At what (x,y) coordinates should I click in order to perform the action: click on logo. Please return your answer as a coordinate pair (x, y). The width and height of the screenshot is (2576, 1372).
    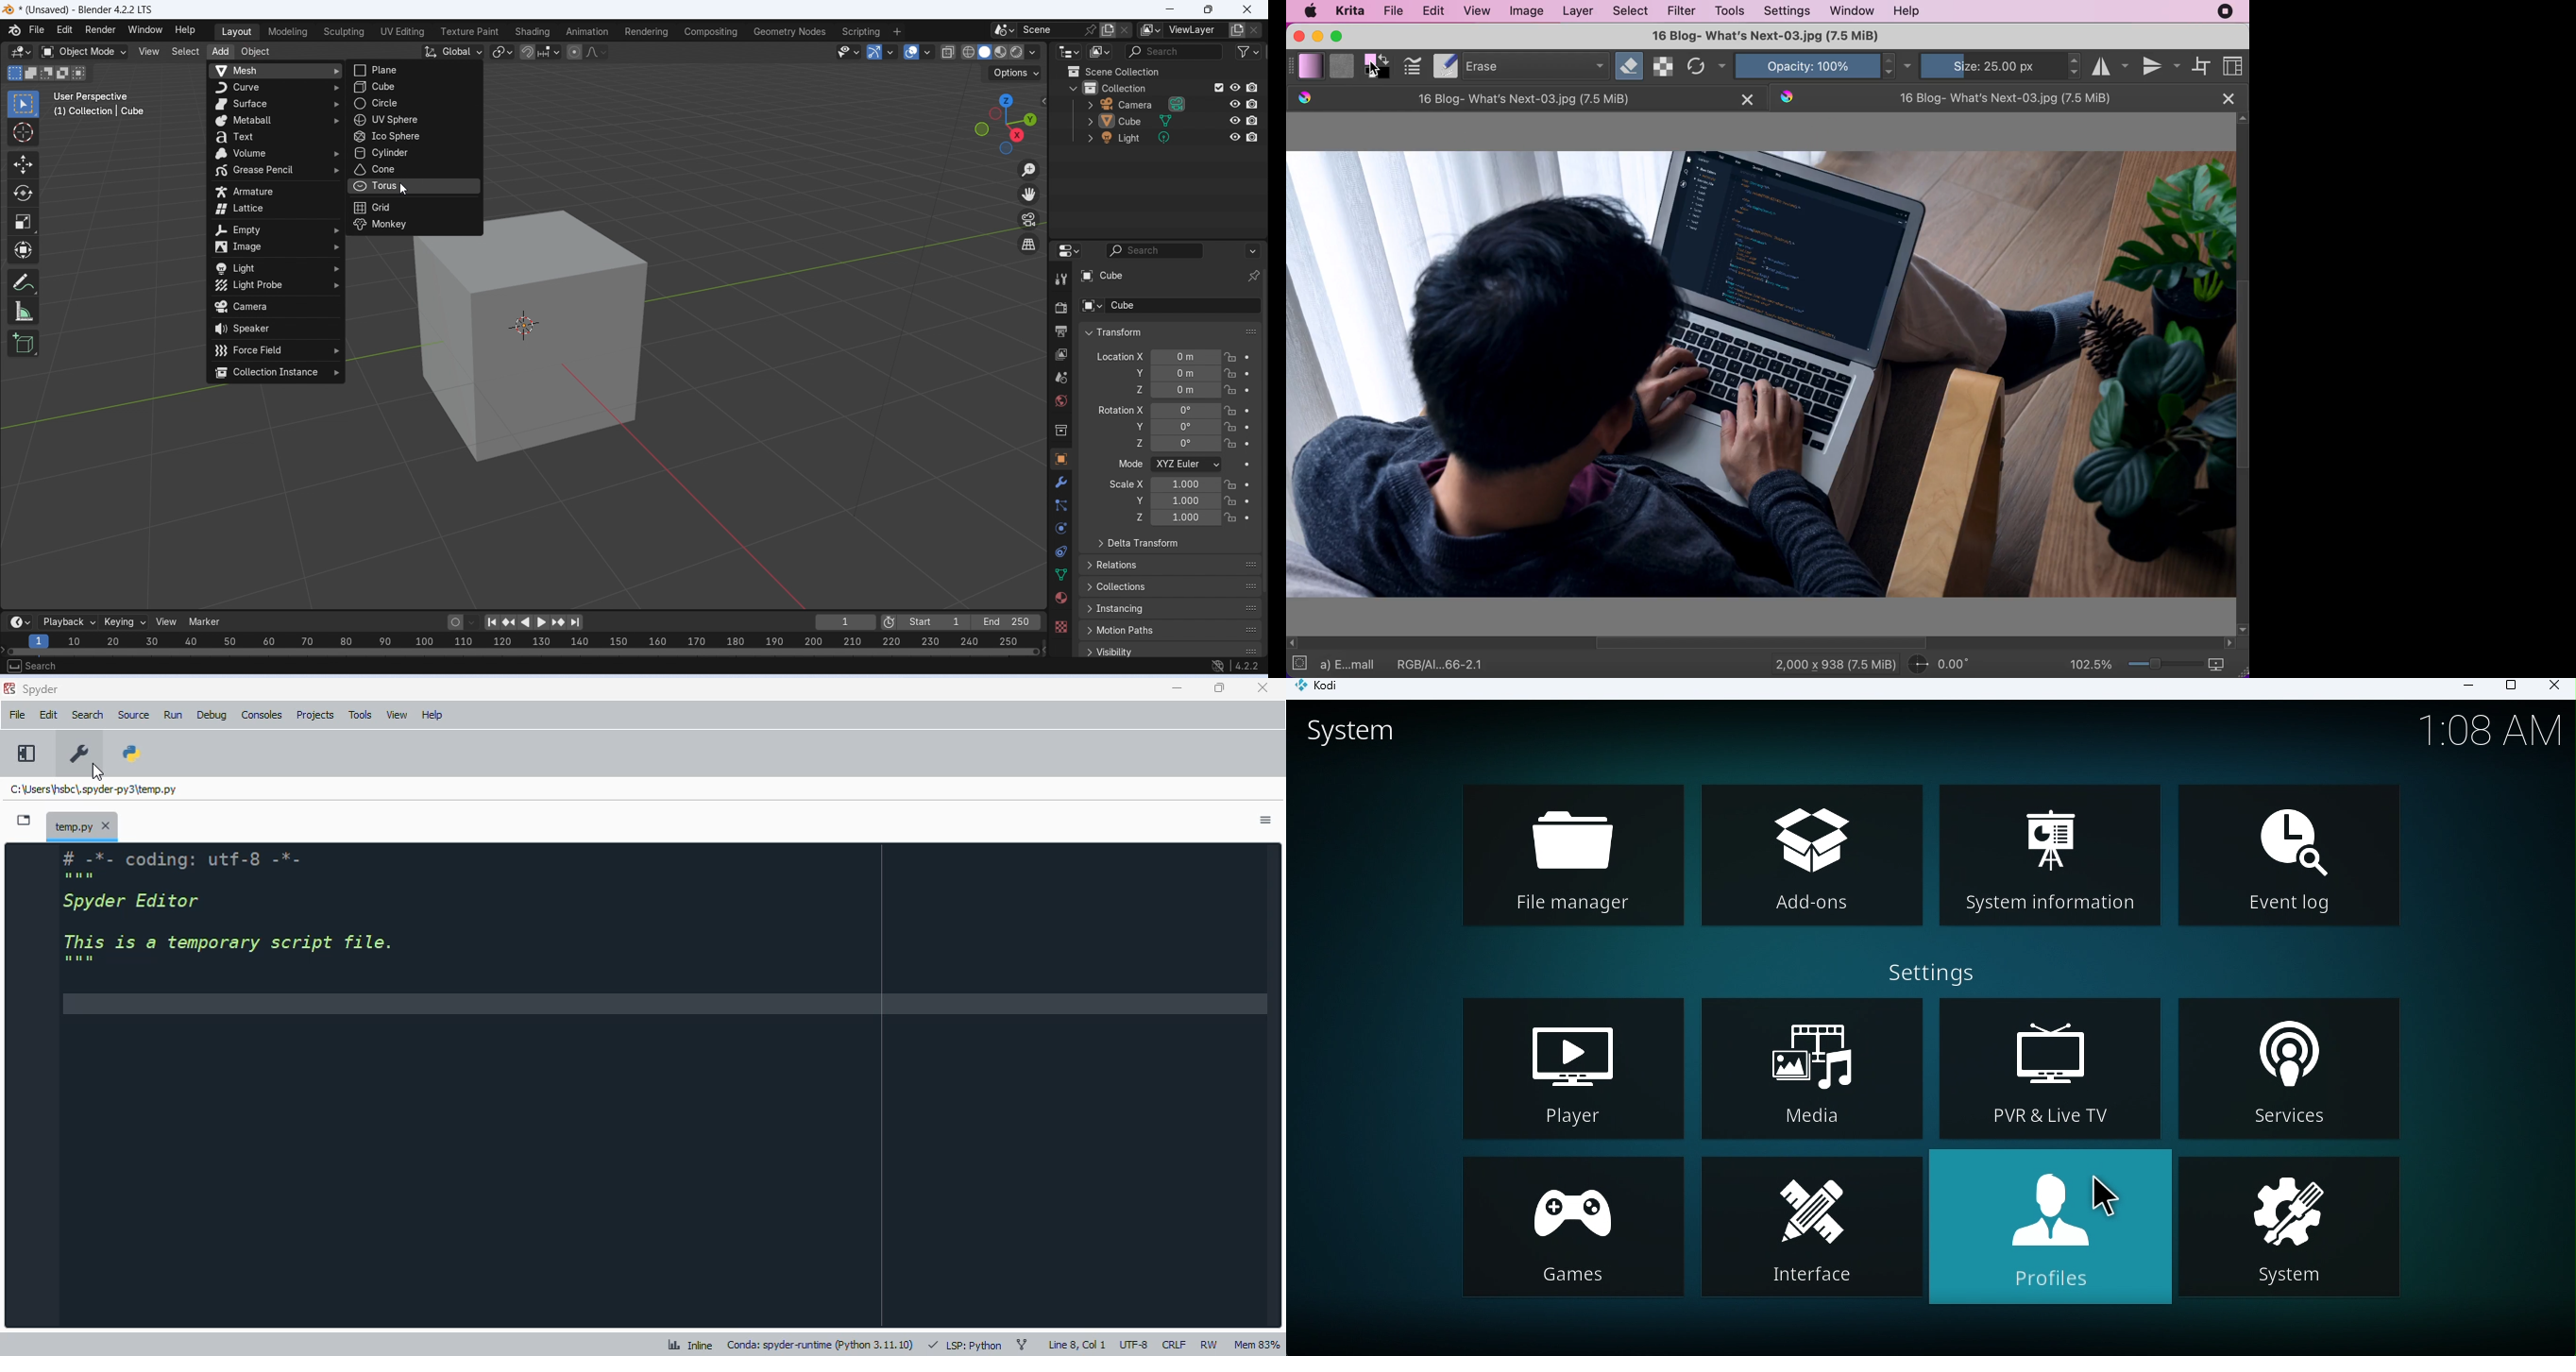
    Looking at the image, I should click on (9, 11).